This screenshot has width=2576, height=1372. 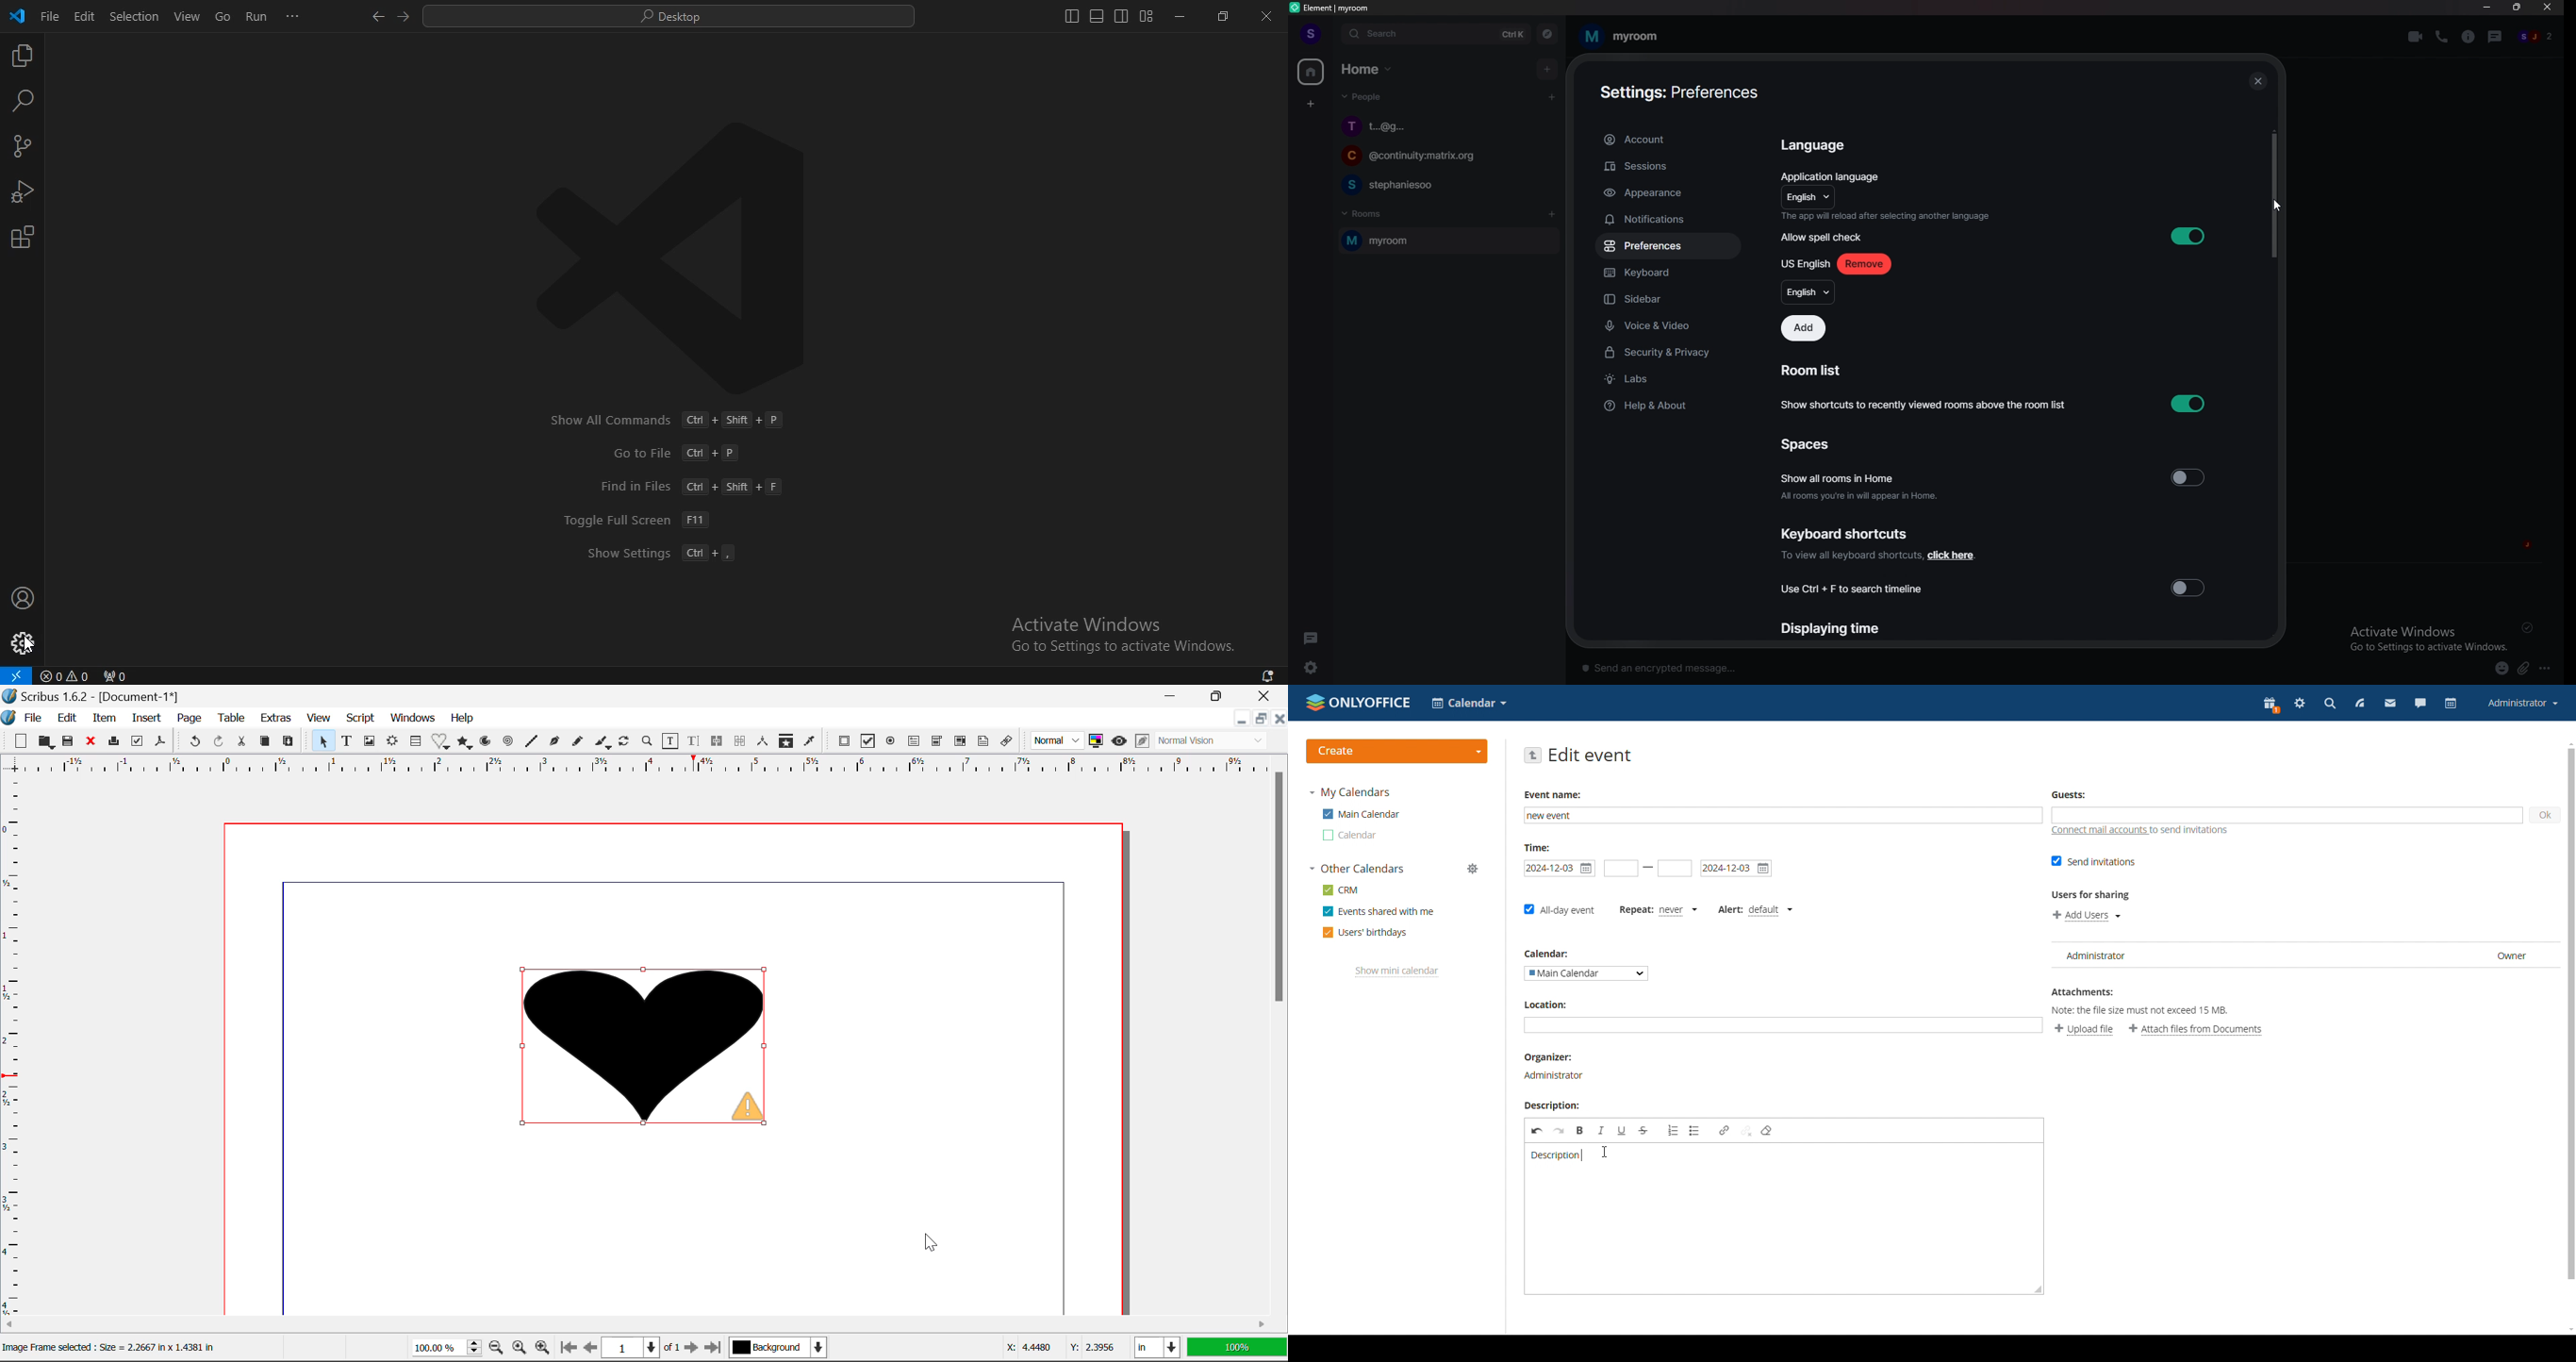 What do you see at coordinates (533, 742) in the screenshot?
I see `Line` at bounding box center [533, 742].